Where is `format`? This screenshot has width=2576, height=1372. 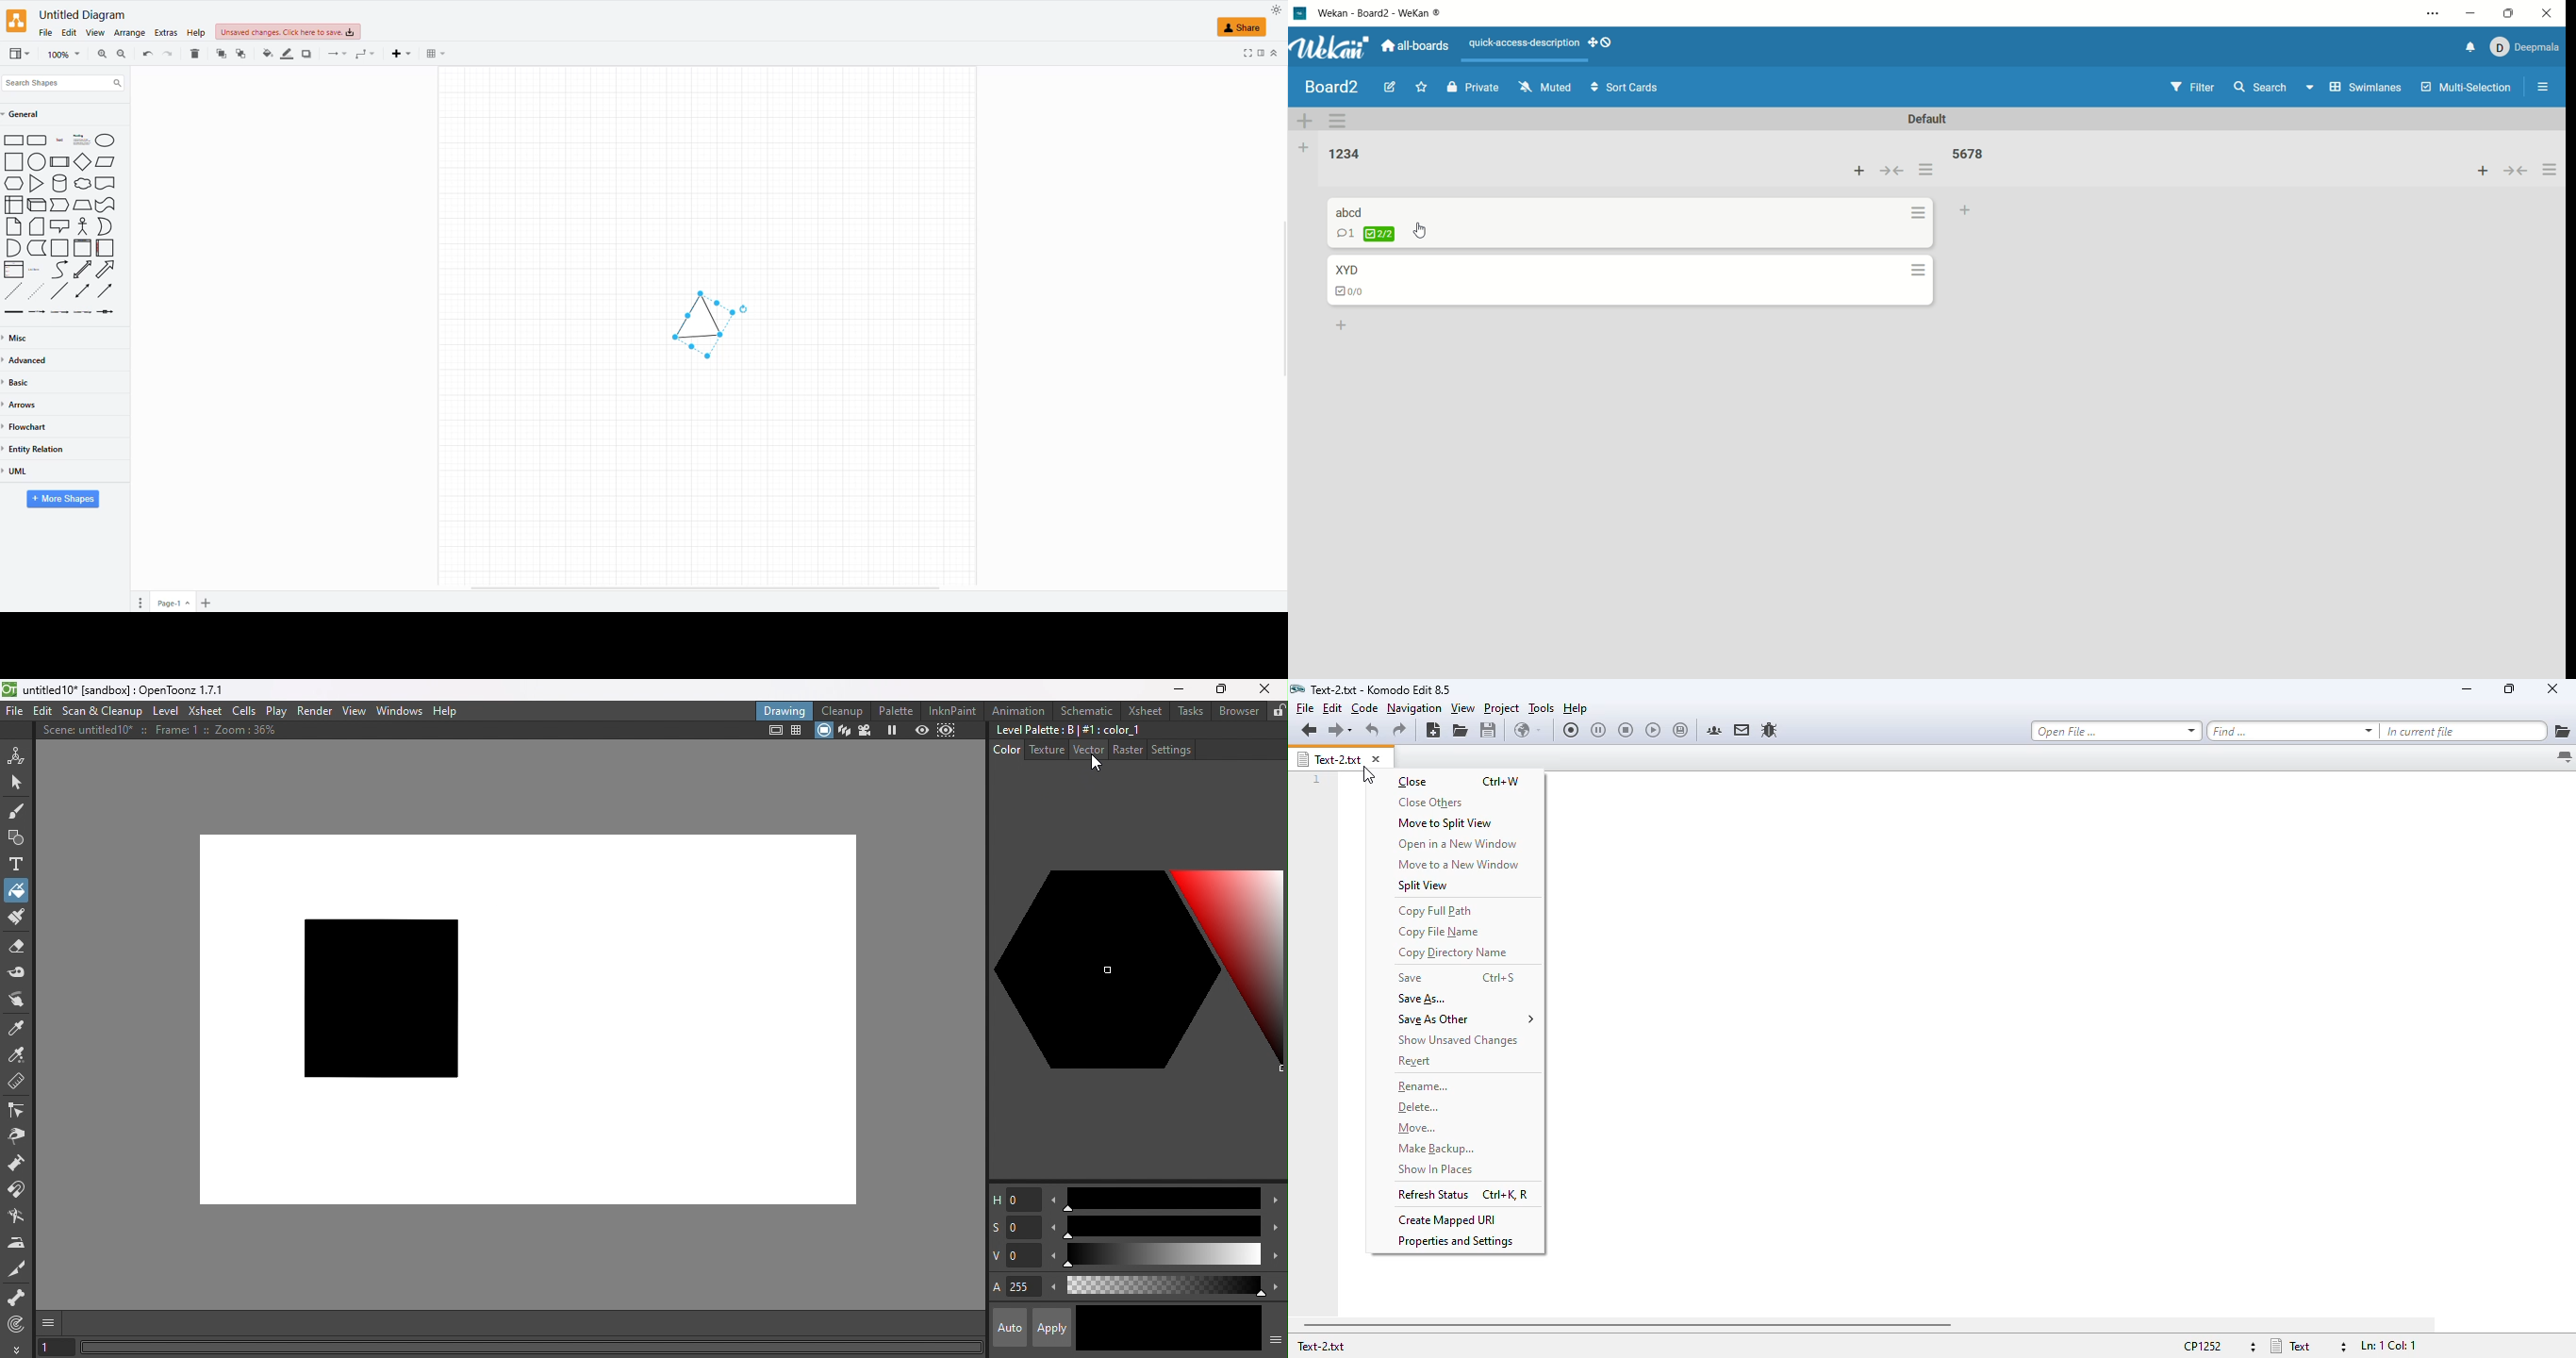 format is located at coordinates (1259, 55).